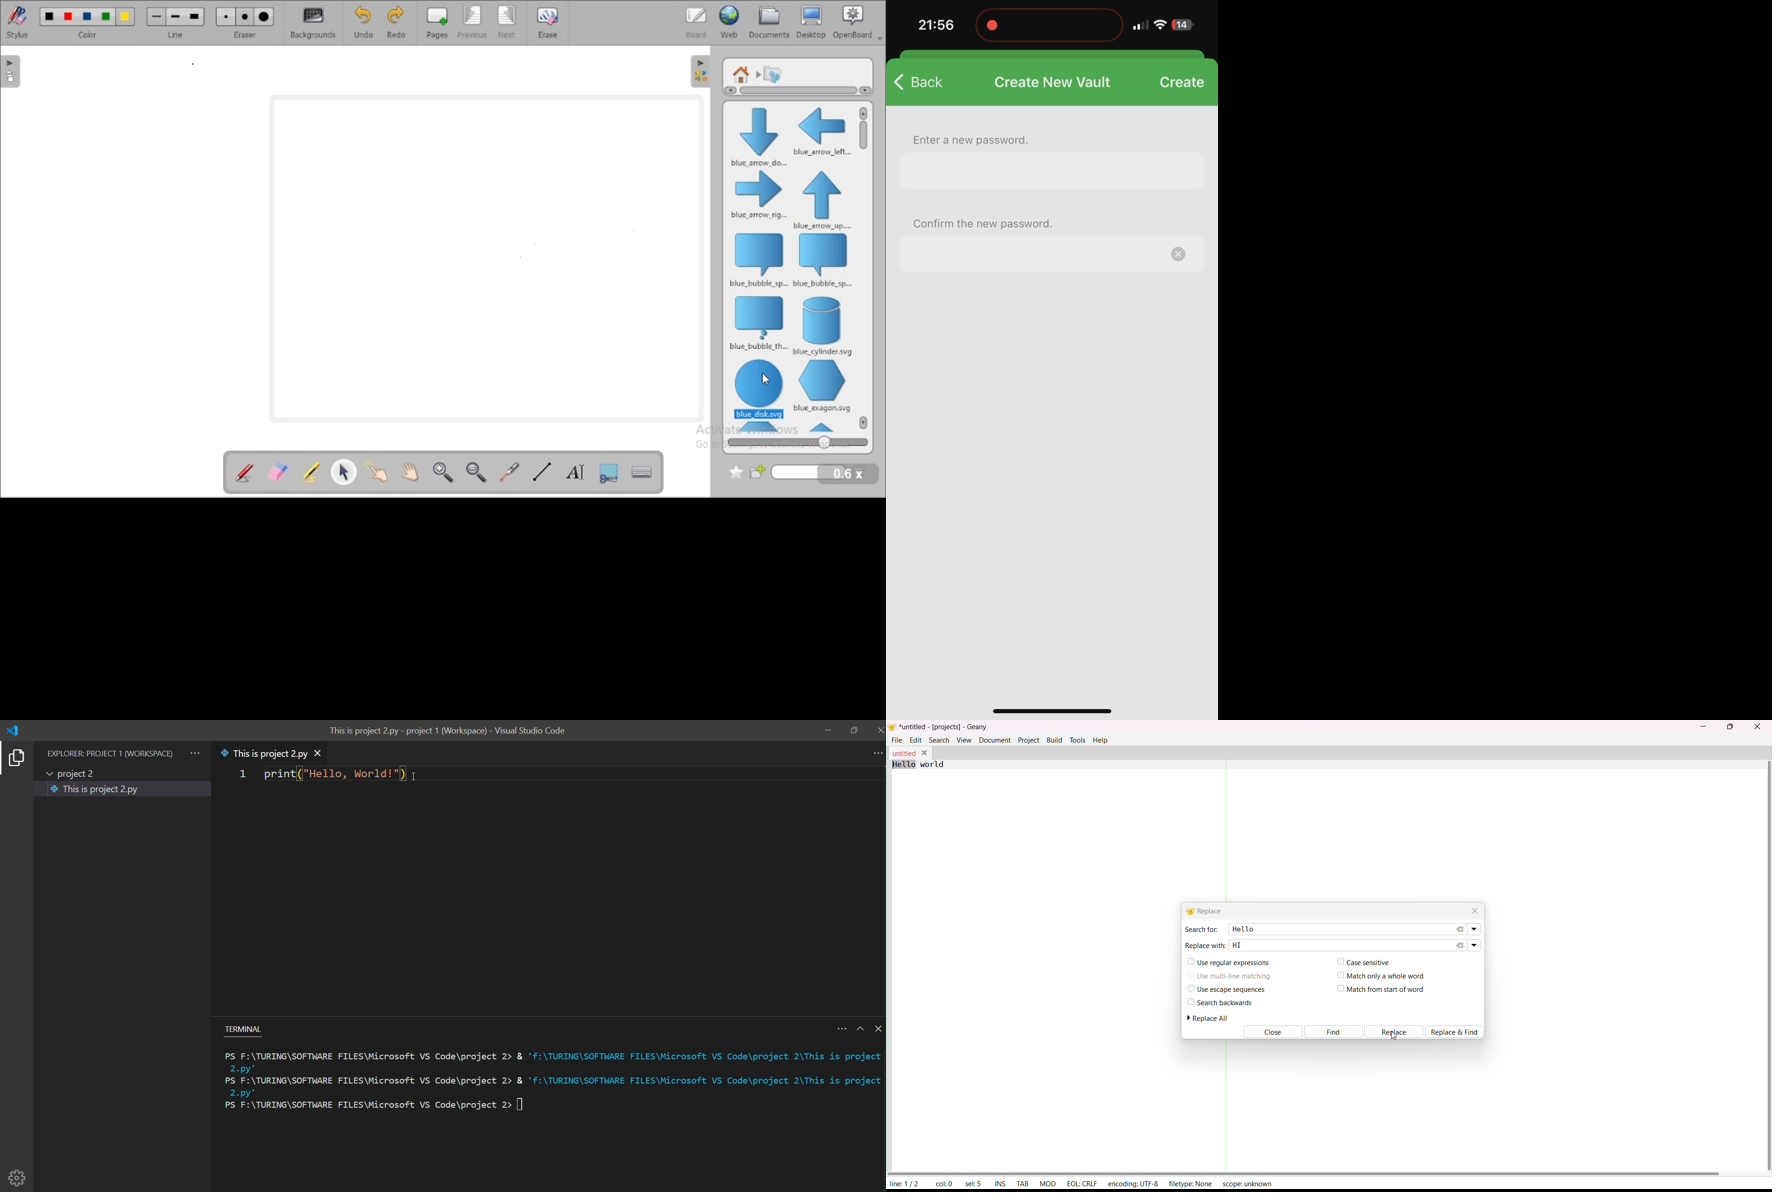 This screenshot has height=1204, width=1792. I want to click on root, so click(741, 74).